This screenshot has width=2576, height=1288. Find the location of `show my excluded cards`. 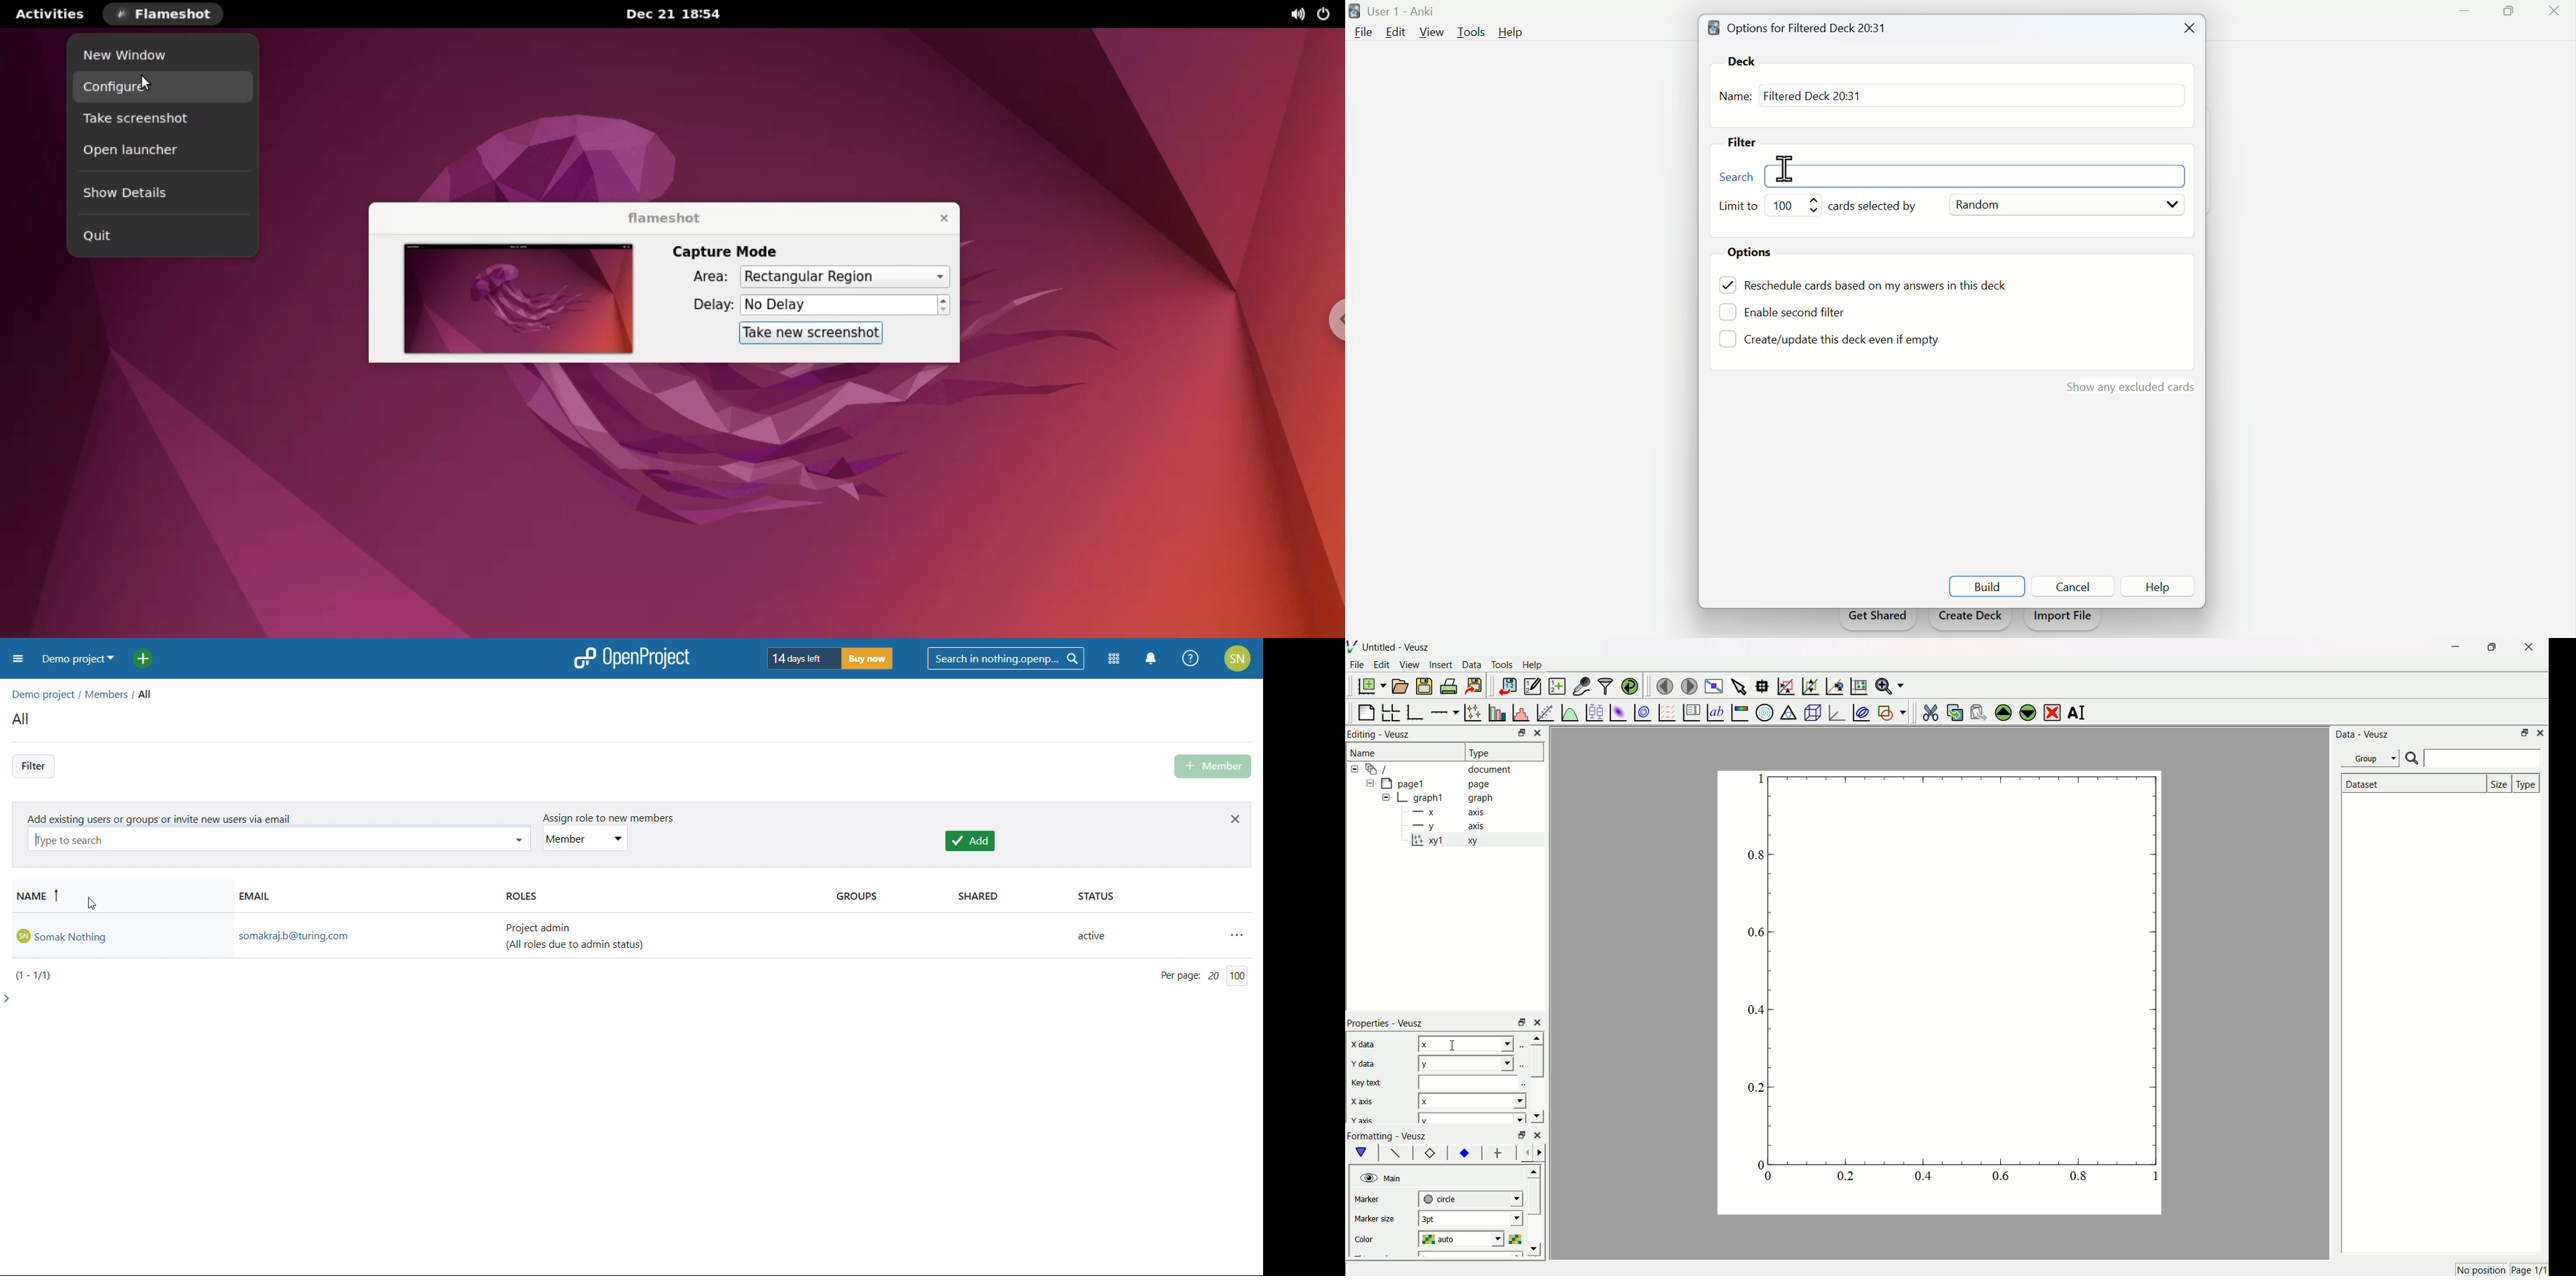

show my excluded cards is located at coordinates (2128, 384).